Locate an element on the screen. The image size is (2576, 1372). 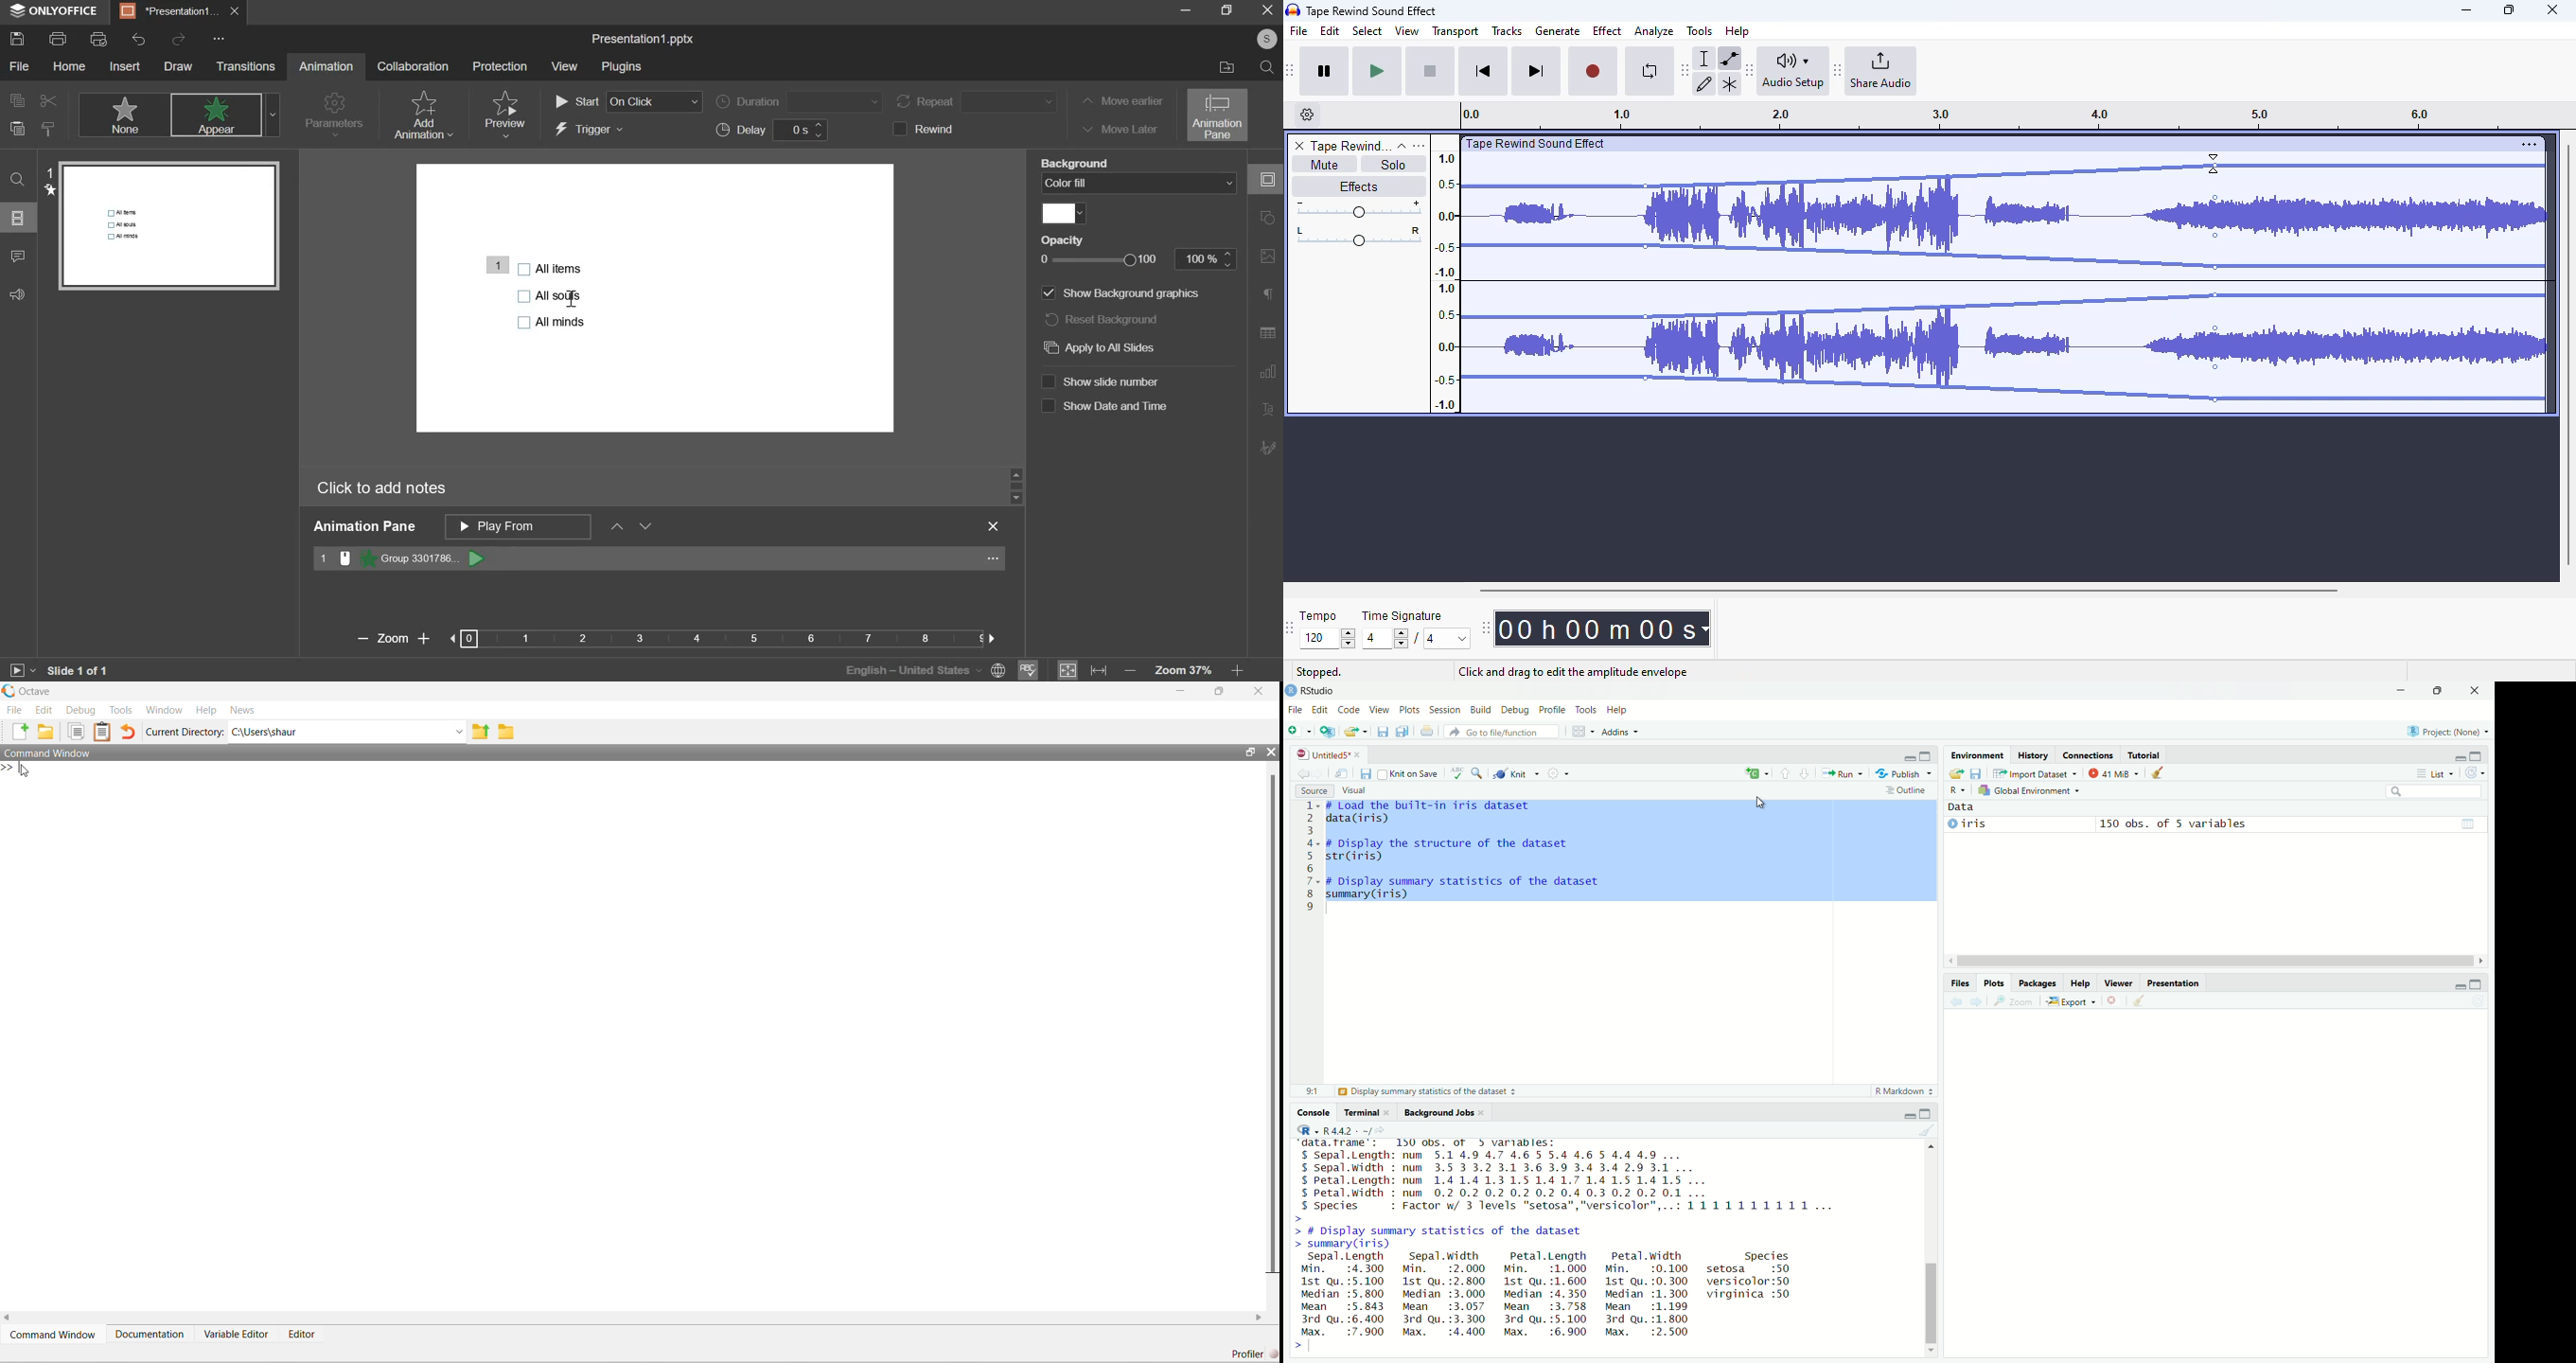
Remove selected is located at coordinates (2115, 1000).